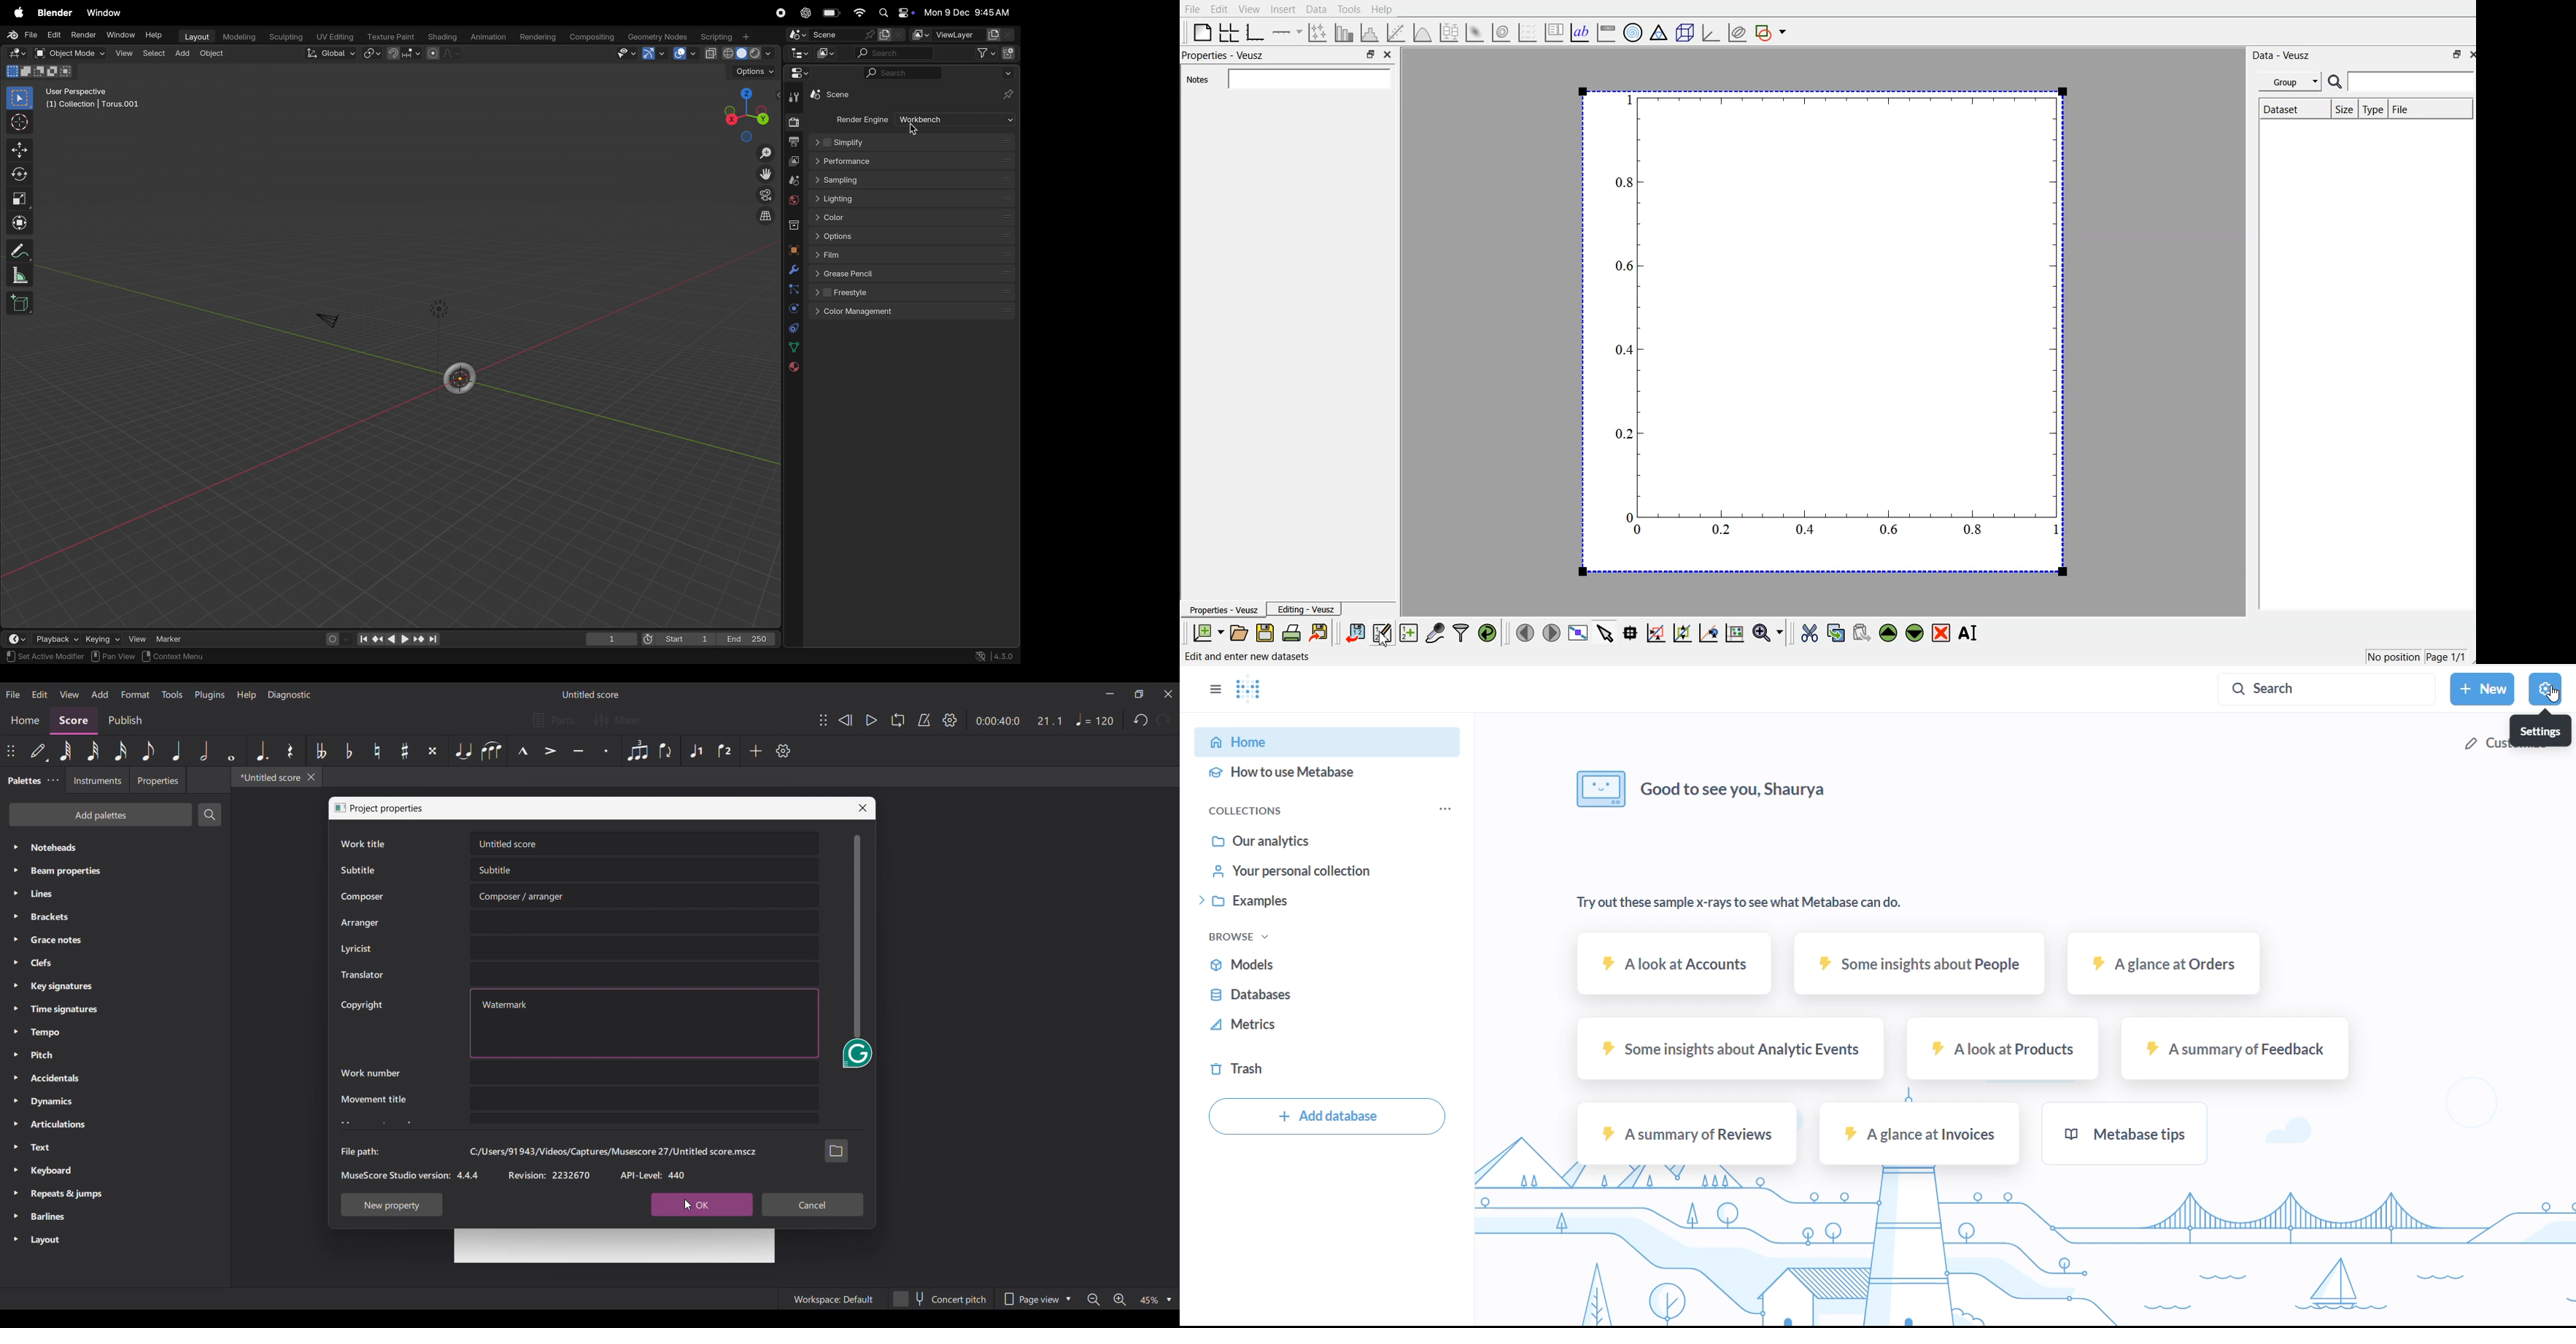  What do you see at coordinates (550, 1175) in the screenshot?
I see `Revision: 2232670` at bounding box center [550, 1175].